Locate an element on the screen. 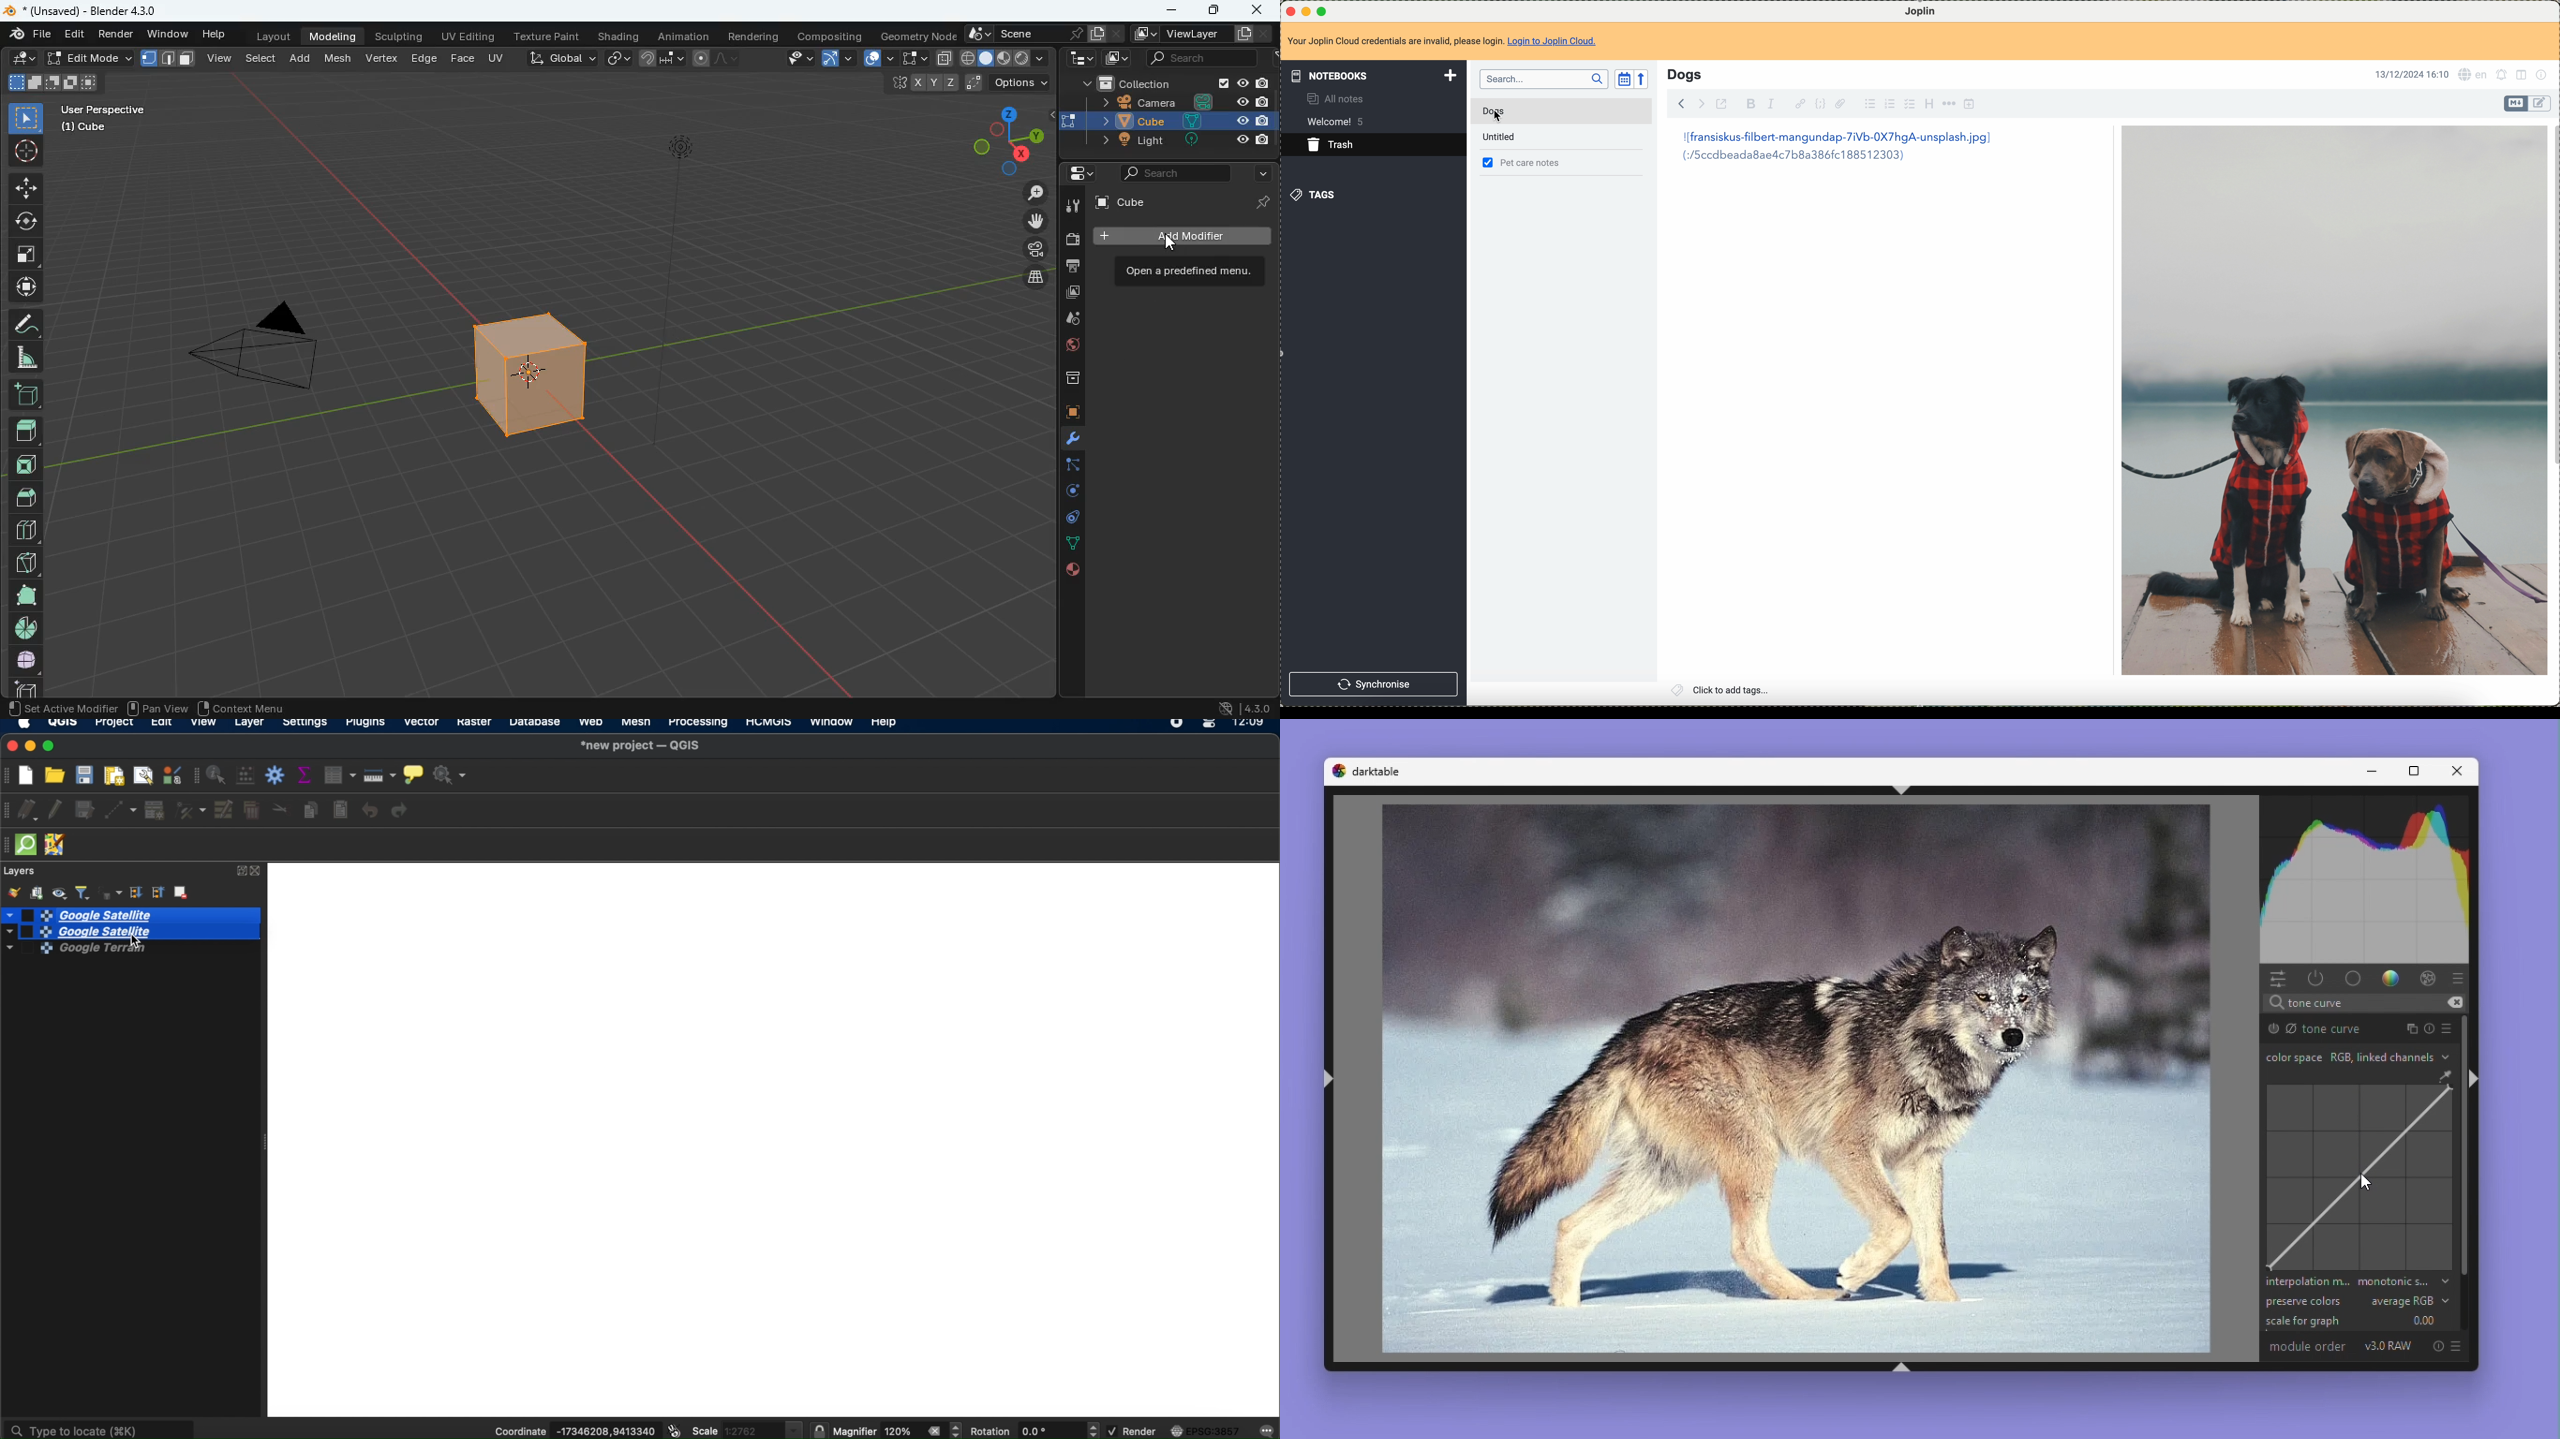 Image resolution: width=2576 pixels, height=1456 pixels. search is located at coordinates (2275, 1003).